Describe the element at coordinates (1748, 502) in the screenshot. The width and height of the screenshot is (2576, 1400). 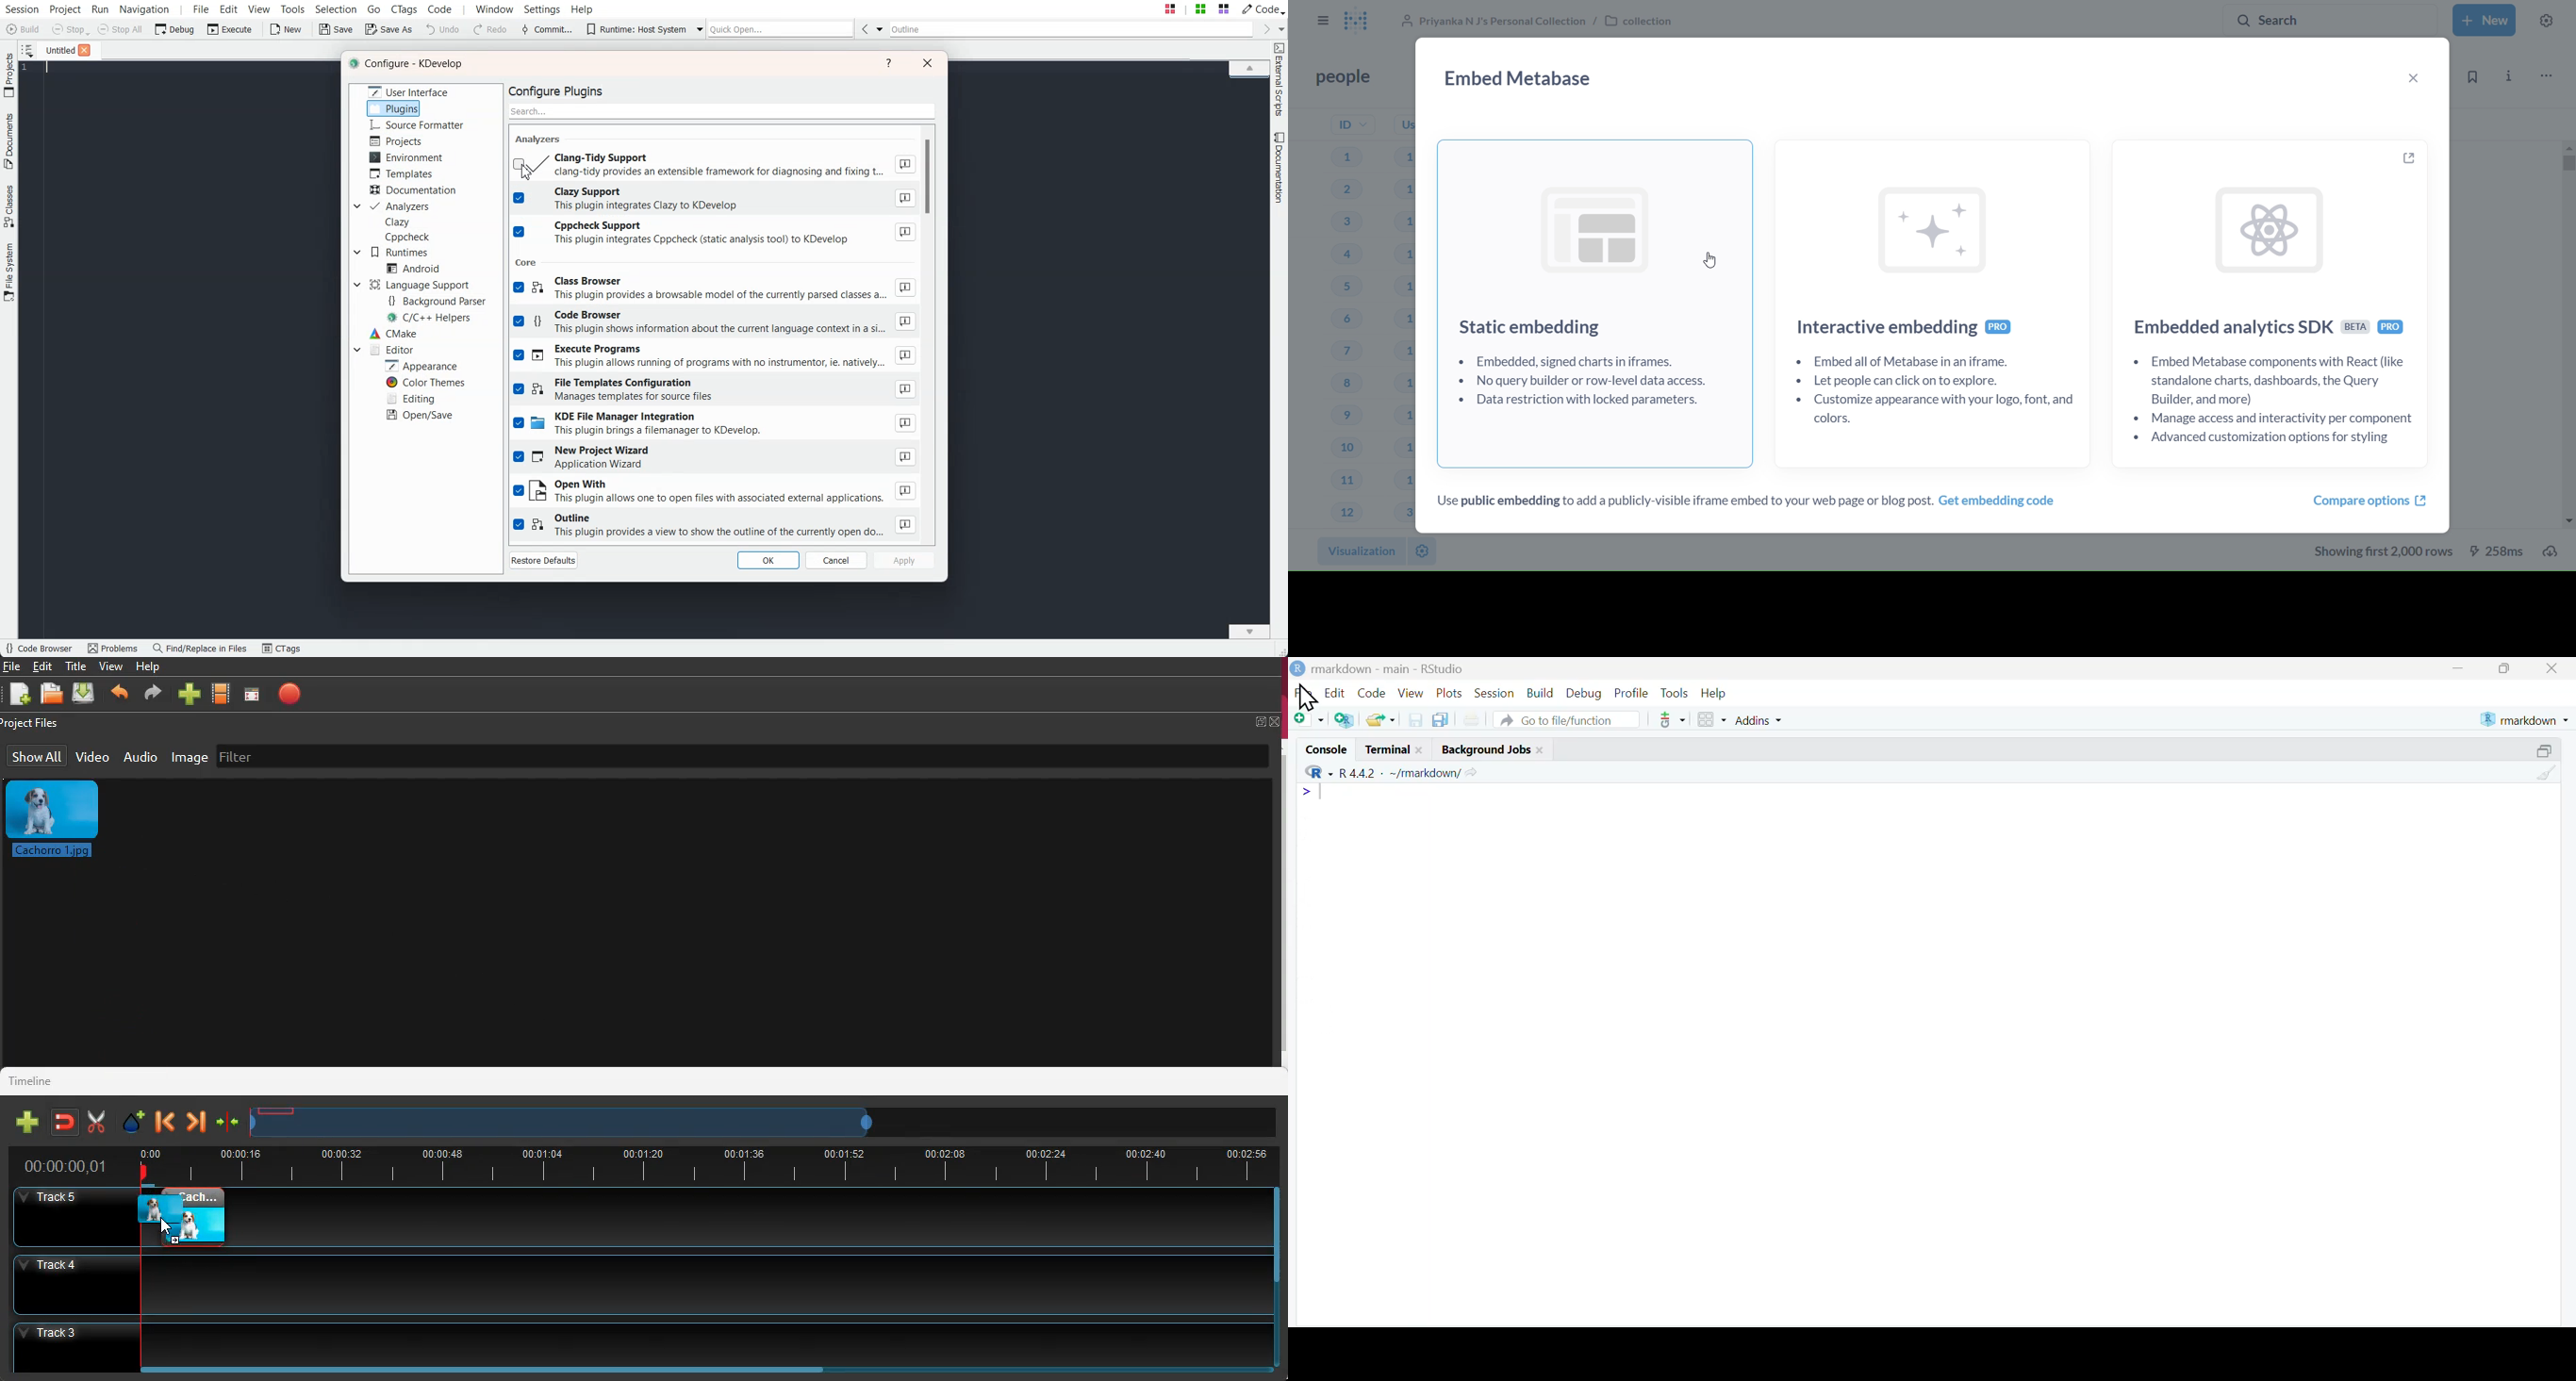
I see `Use public embedding to add a publicly-visible iframe embed to your web page or blog post. Get embedding code` at that location.